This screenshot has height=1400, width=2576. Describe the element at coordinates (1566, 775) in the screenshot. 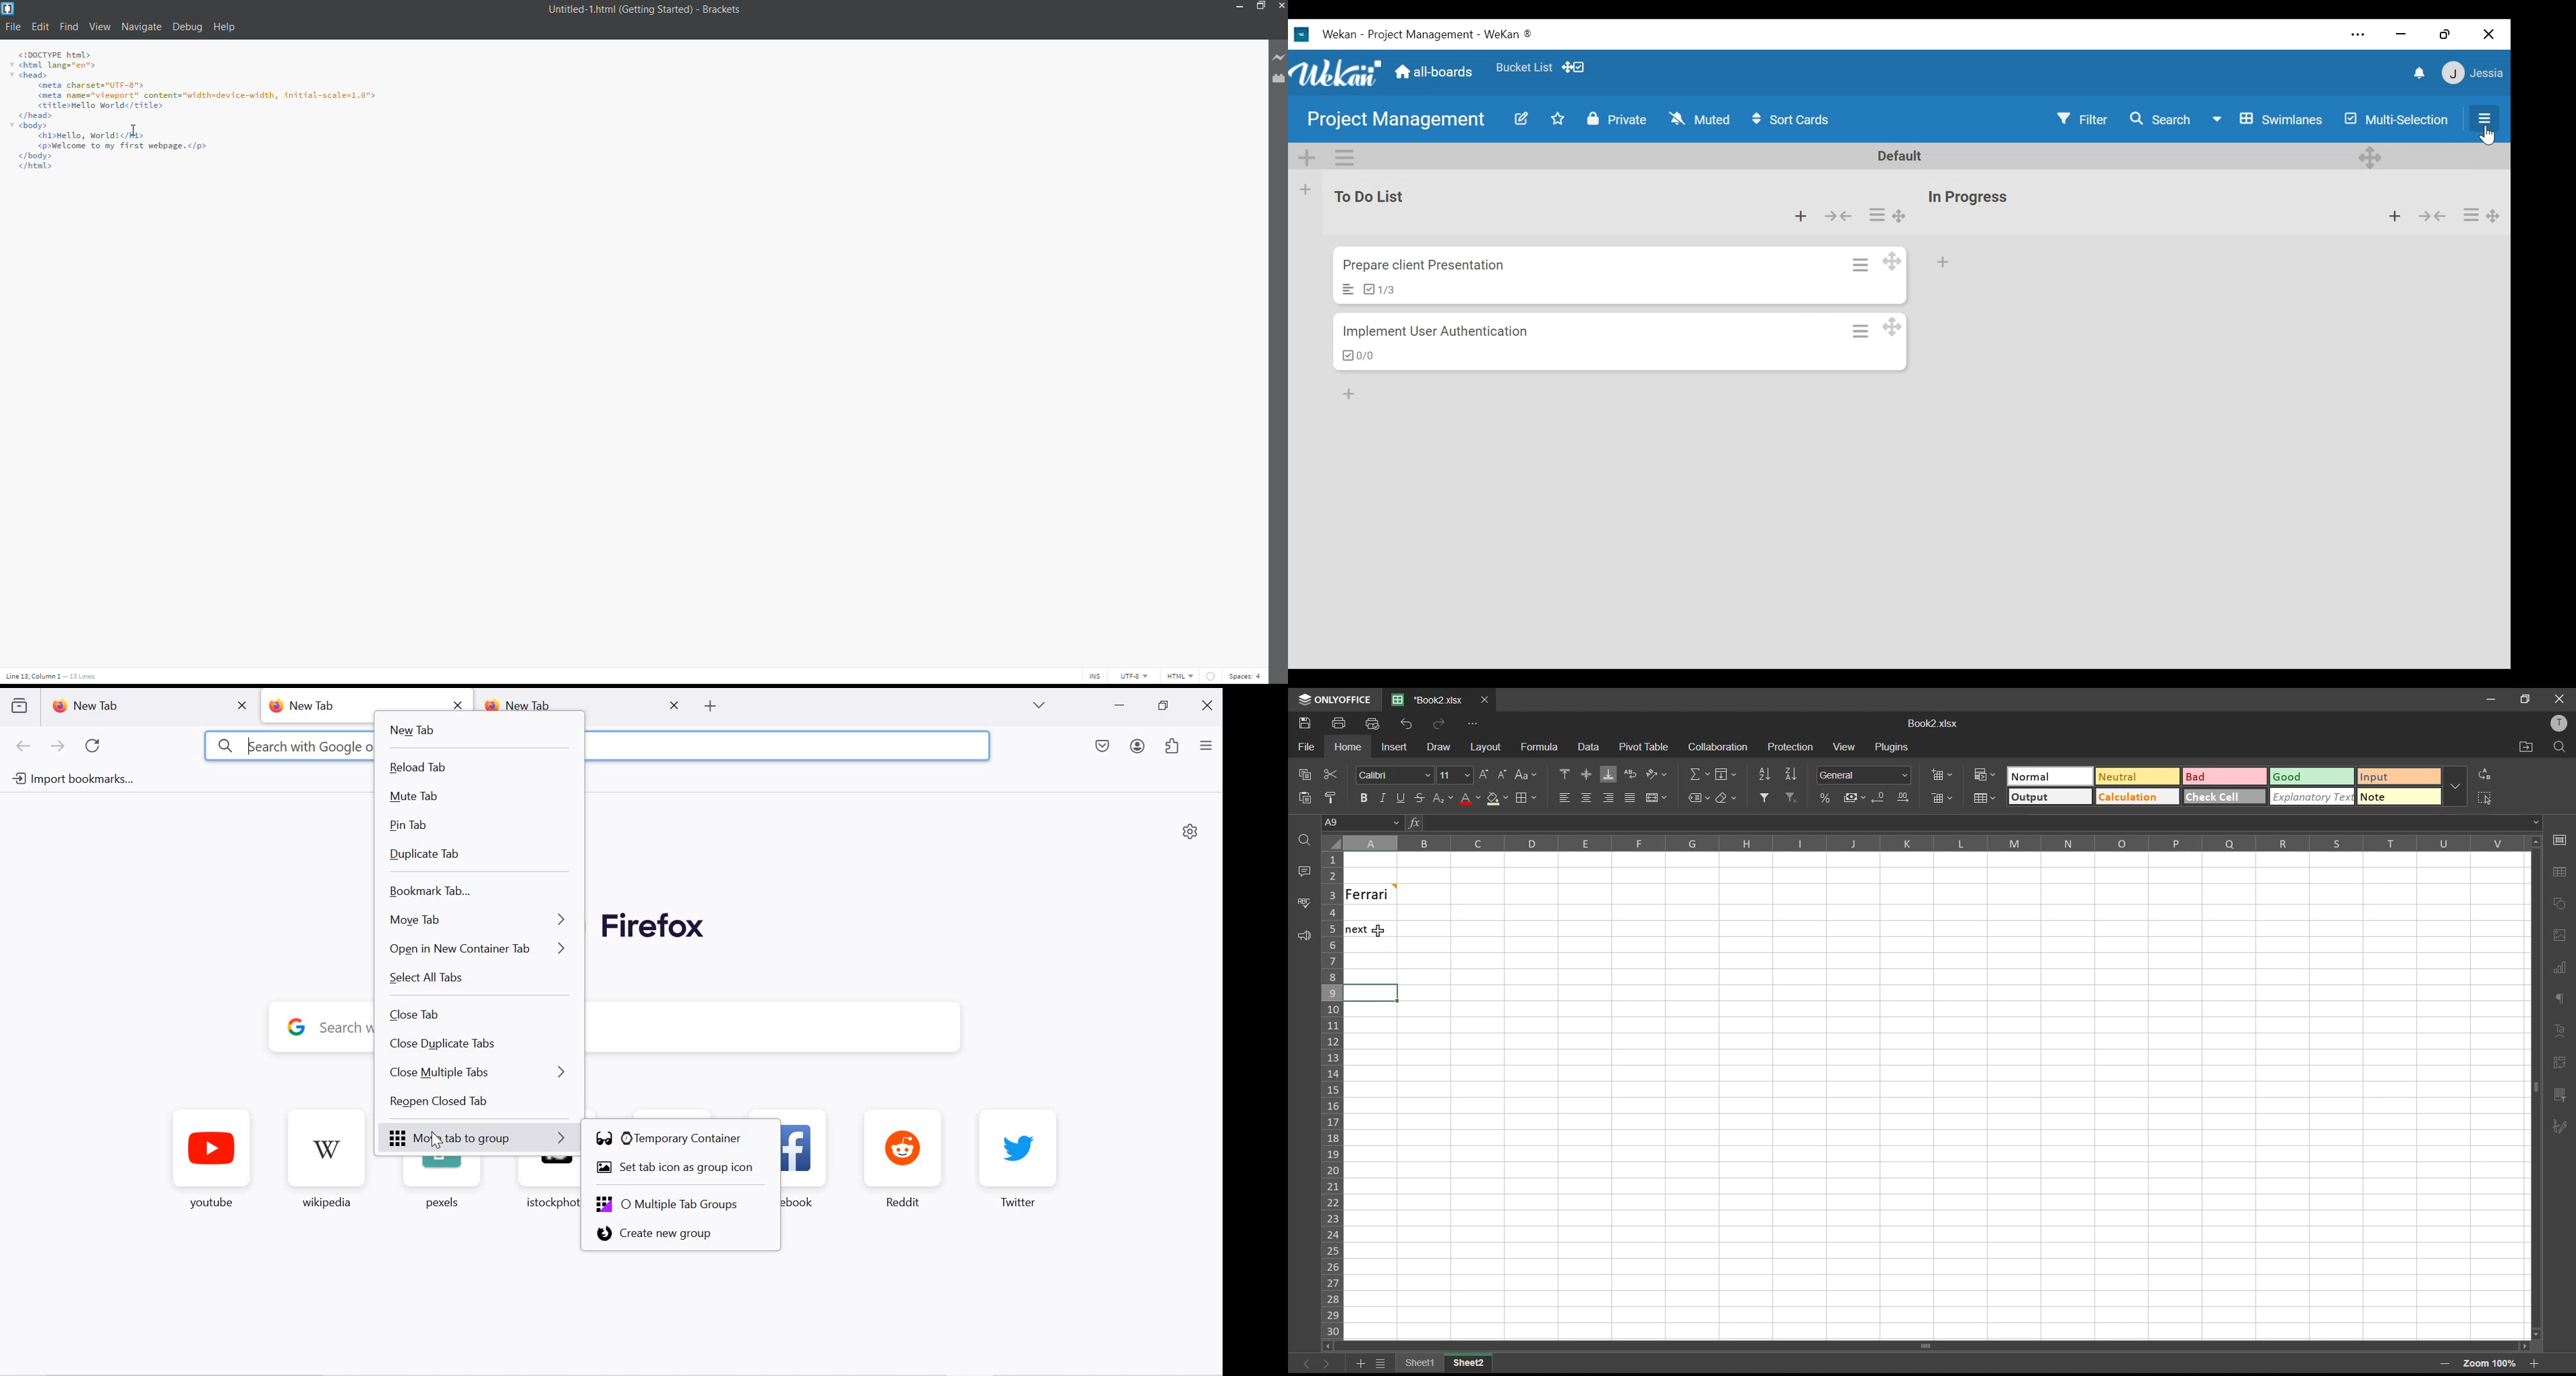

I see `align top` at that location.